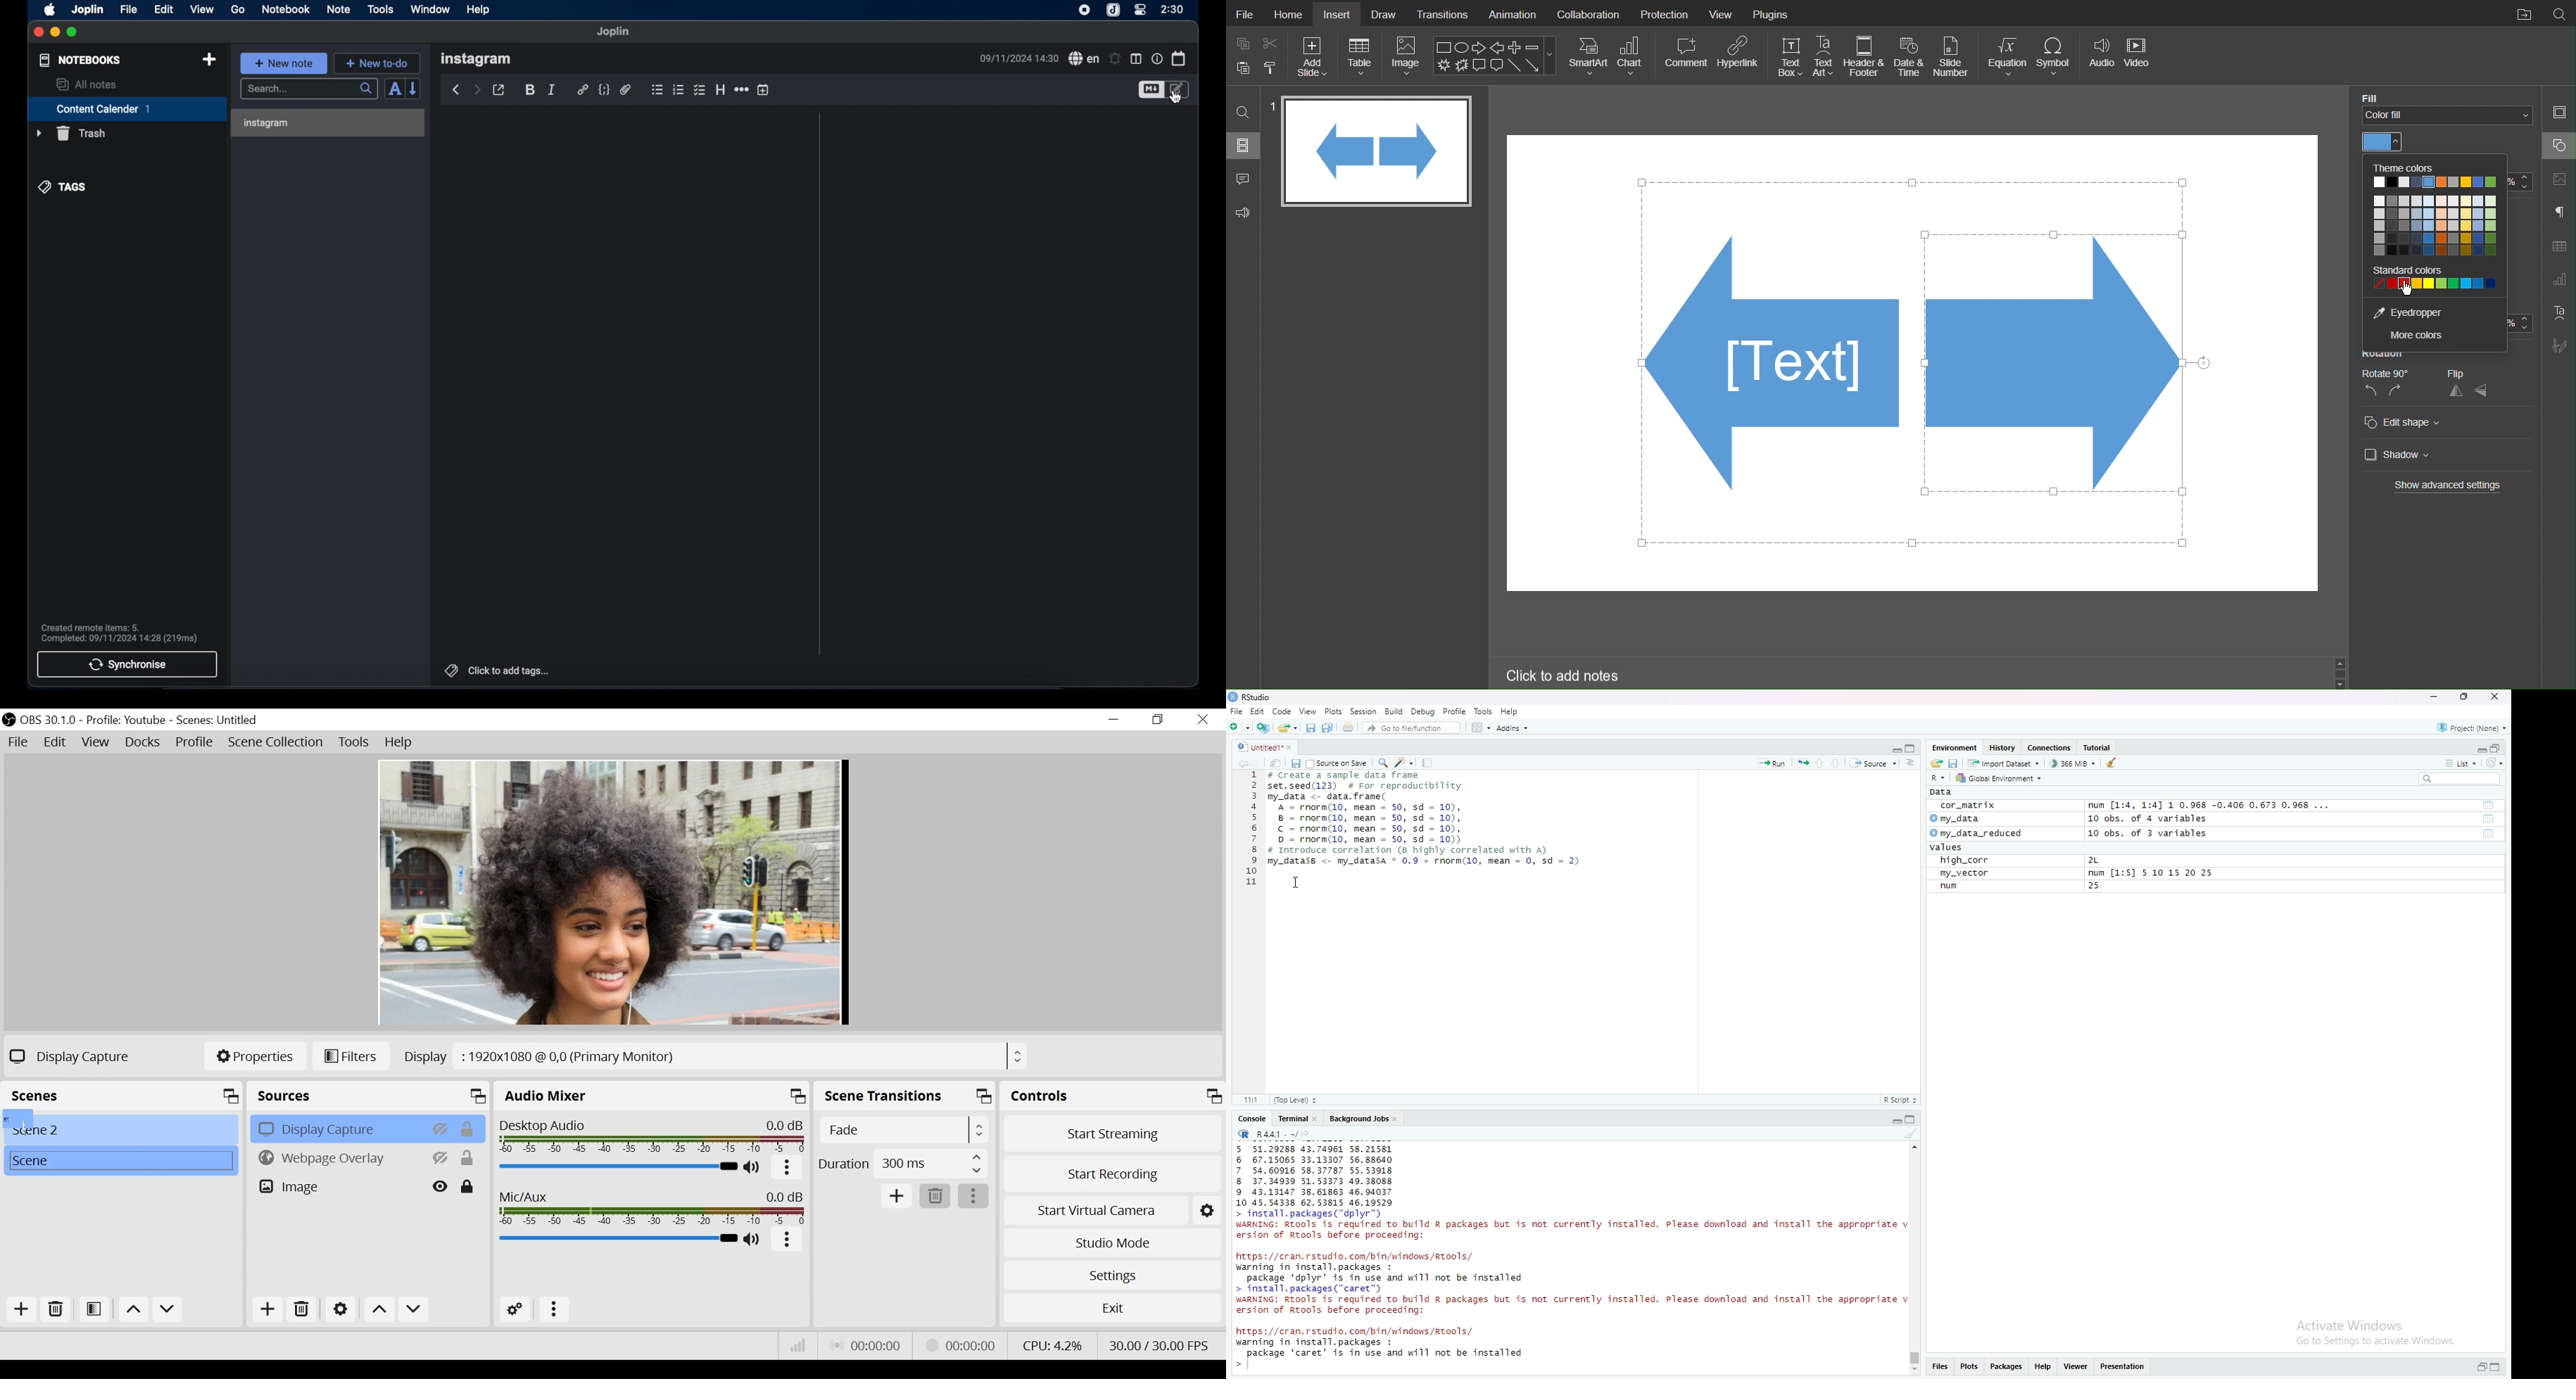 The image size is (2576, 1400). Describe the element at coordinates (582, 89) in the screenshot. I see `hyperlink` at that location.